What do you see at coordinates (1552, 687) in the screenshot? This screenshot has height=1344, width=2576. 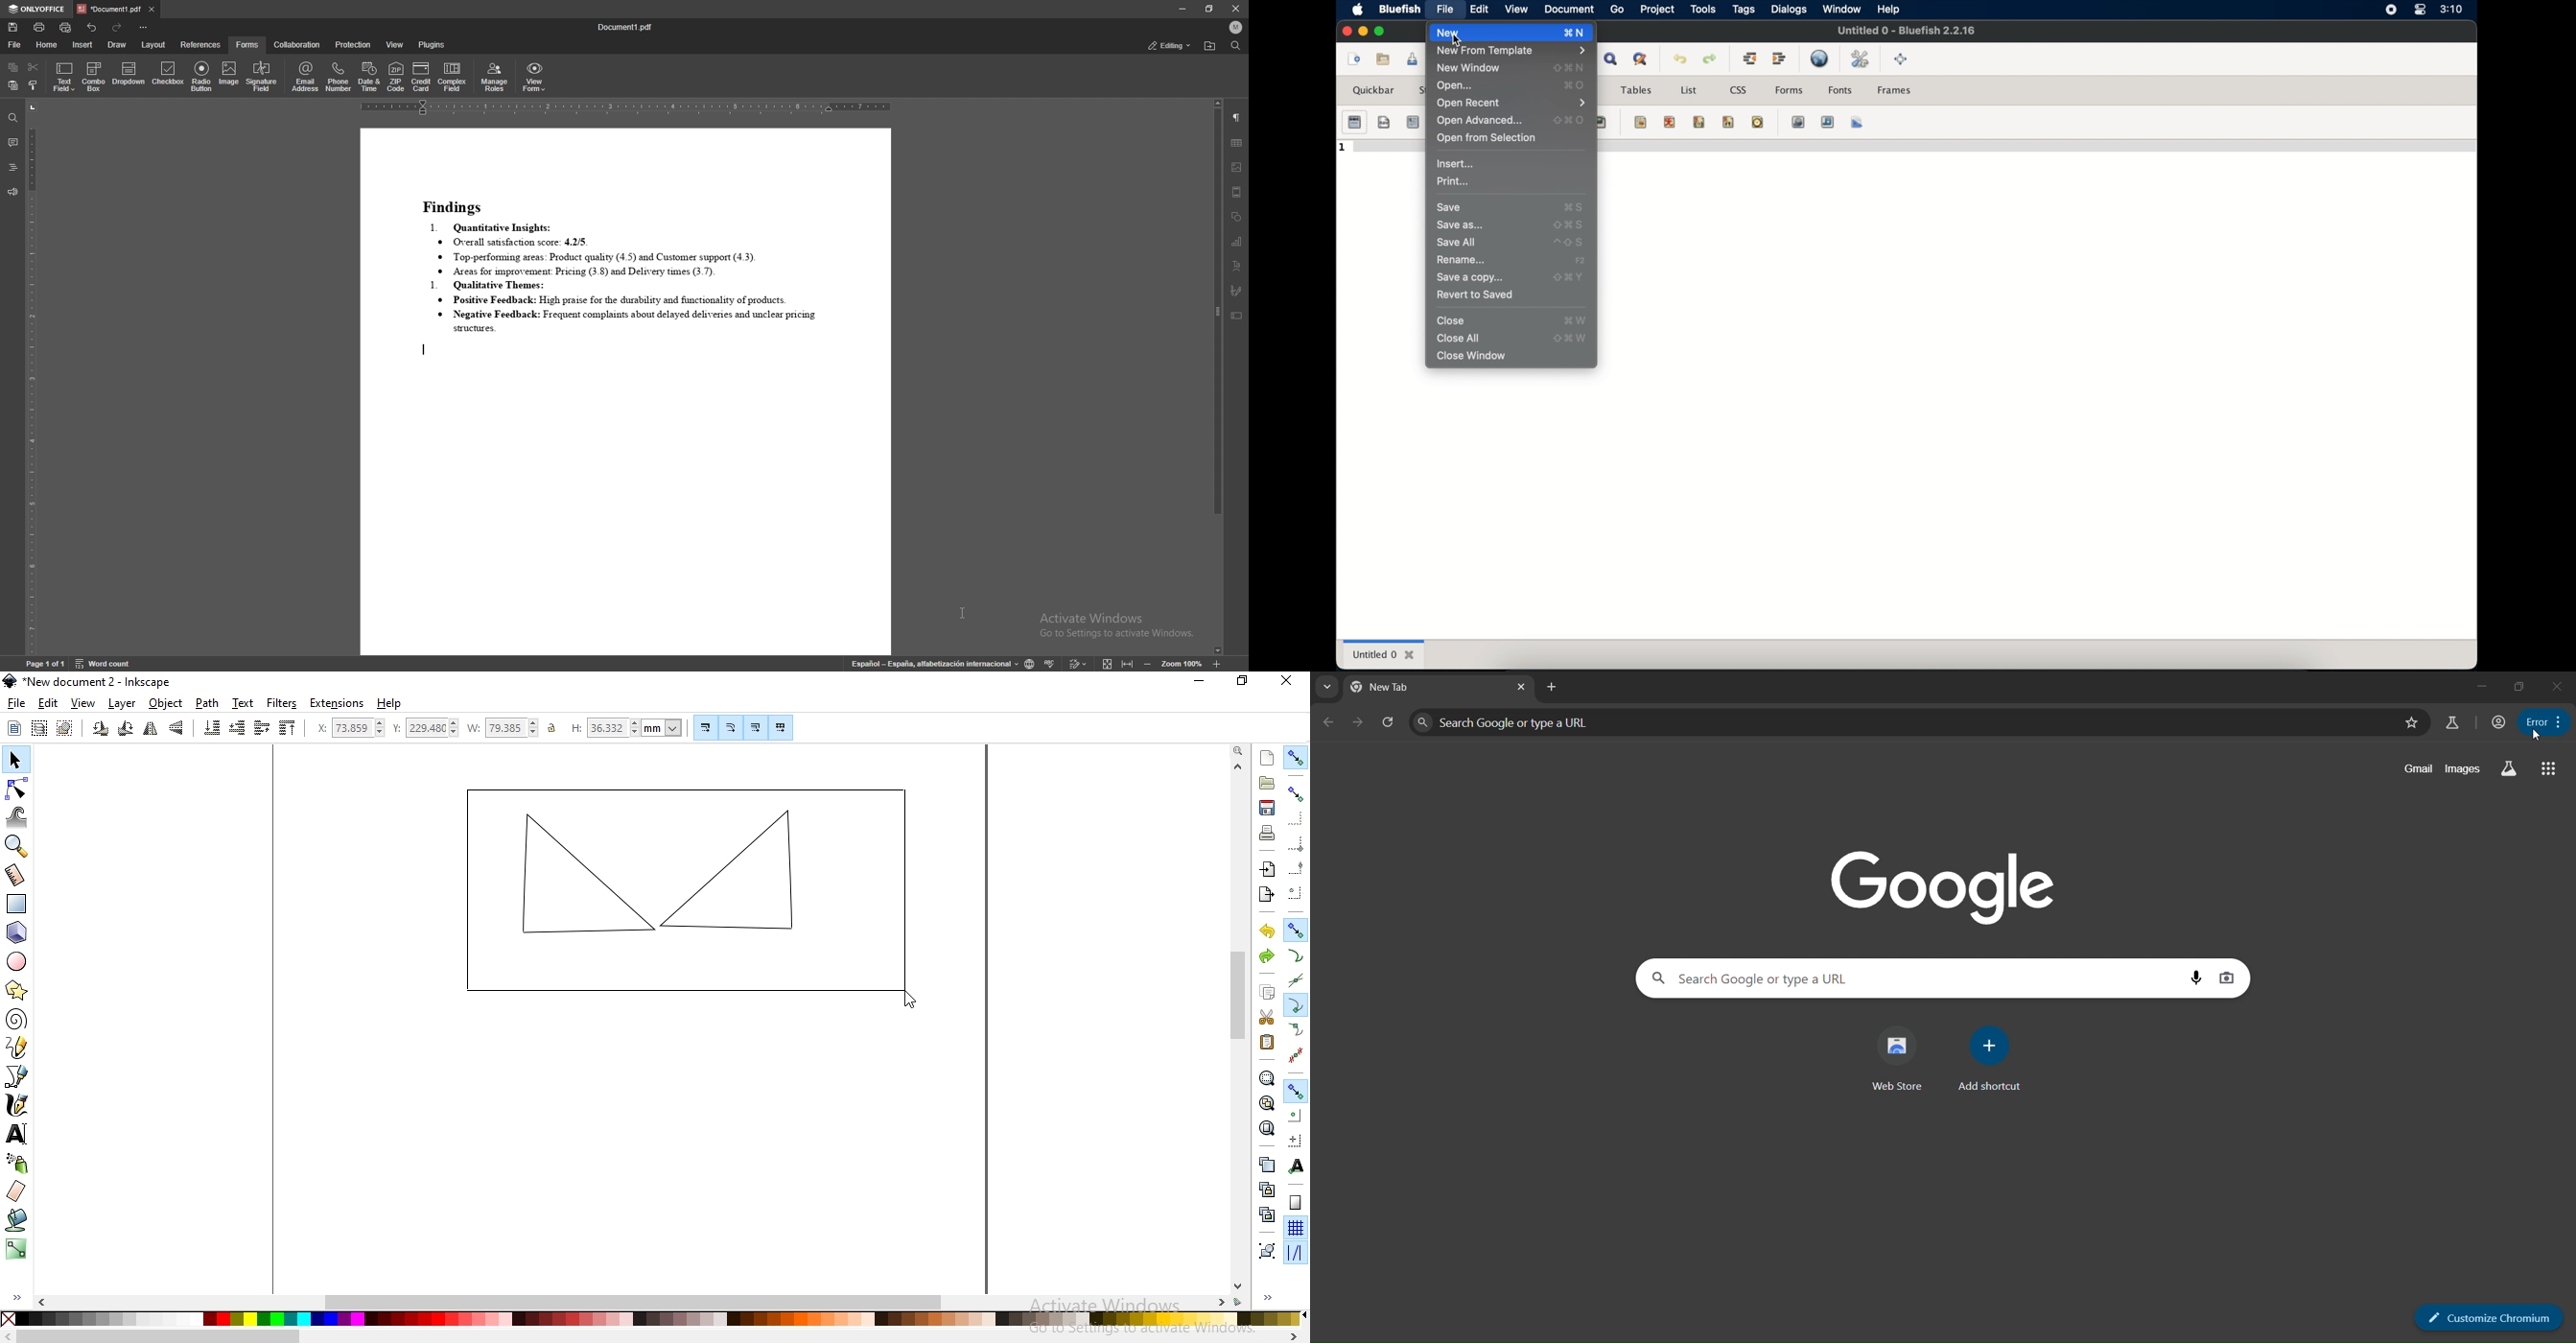 I see `new tab` at bounding box center [1552, 687].